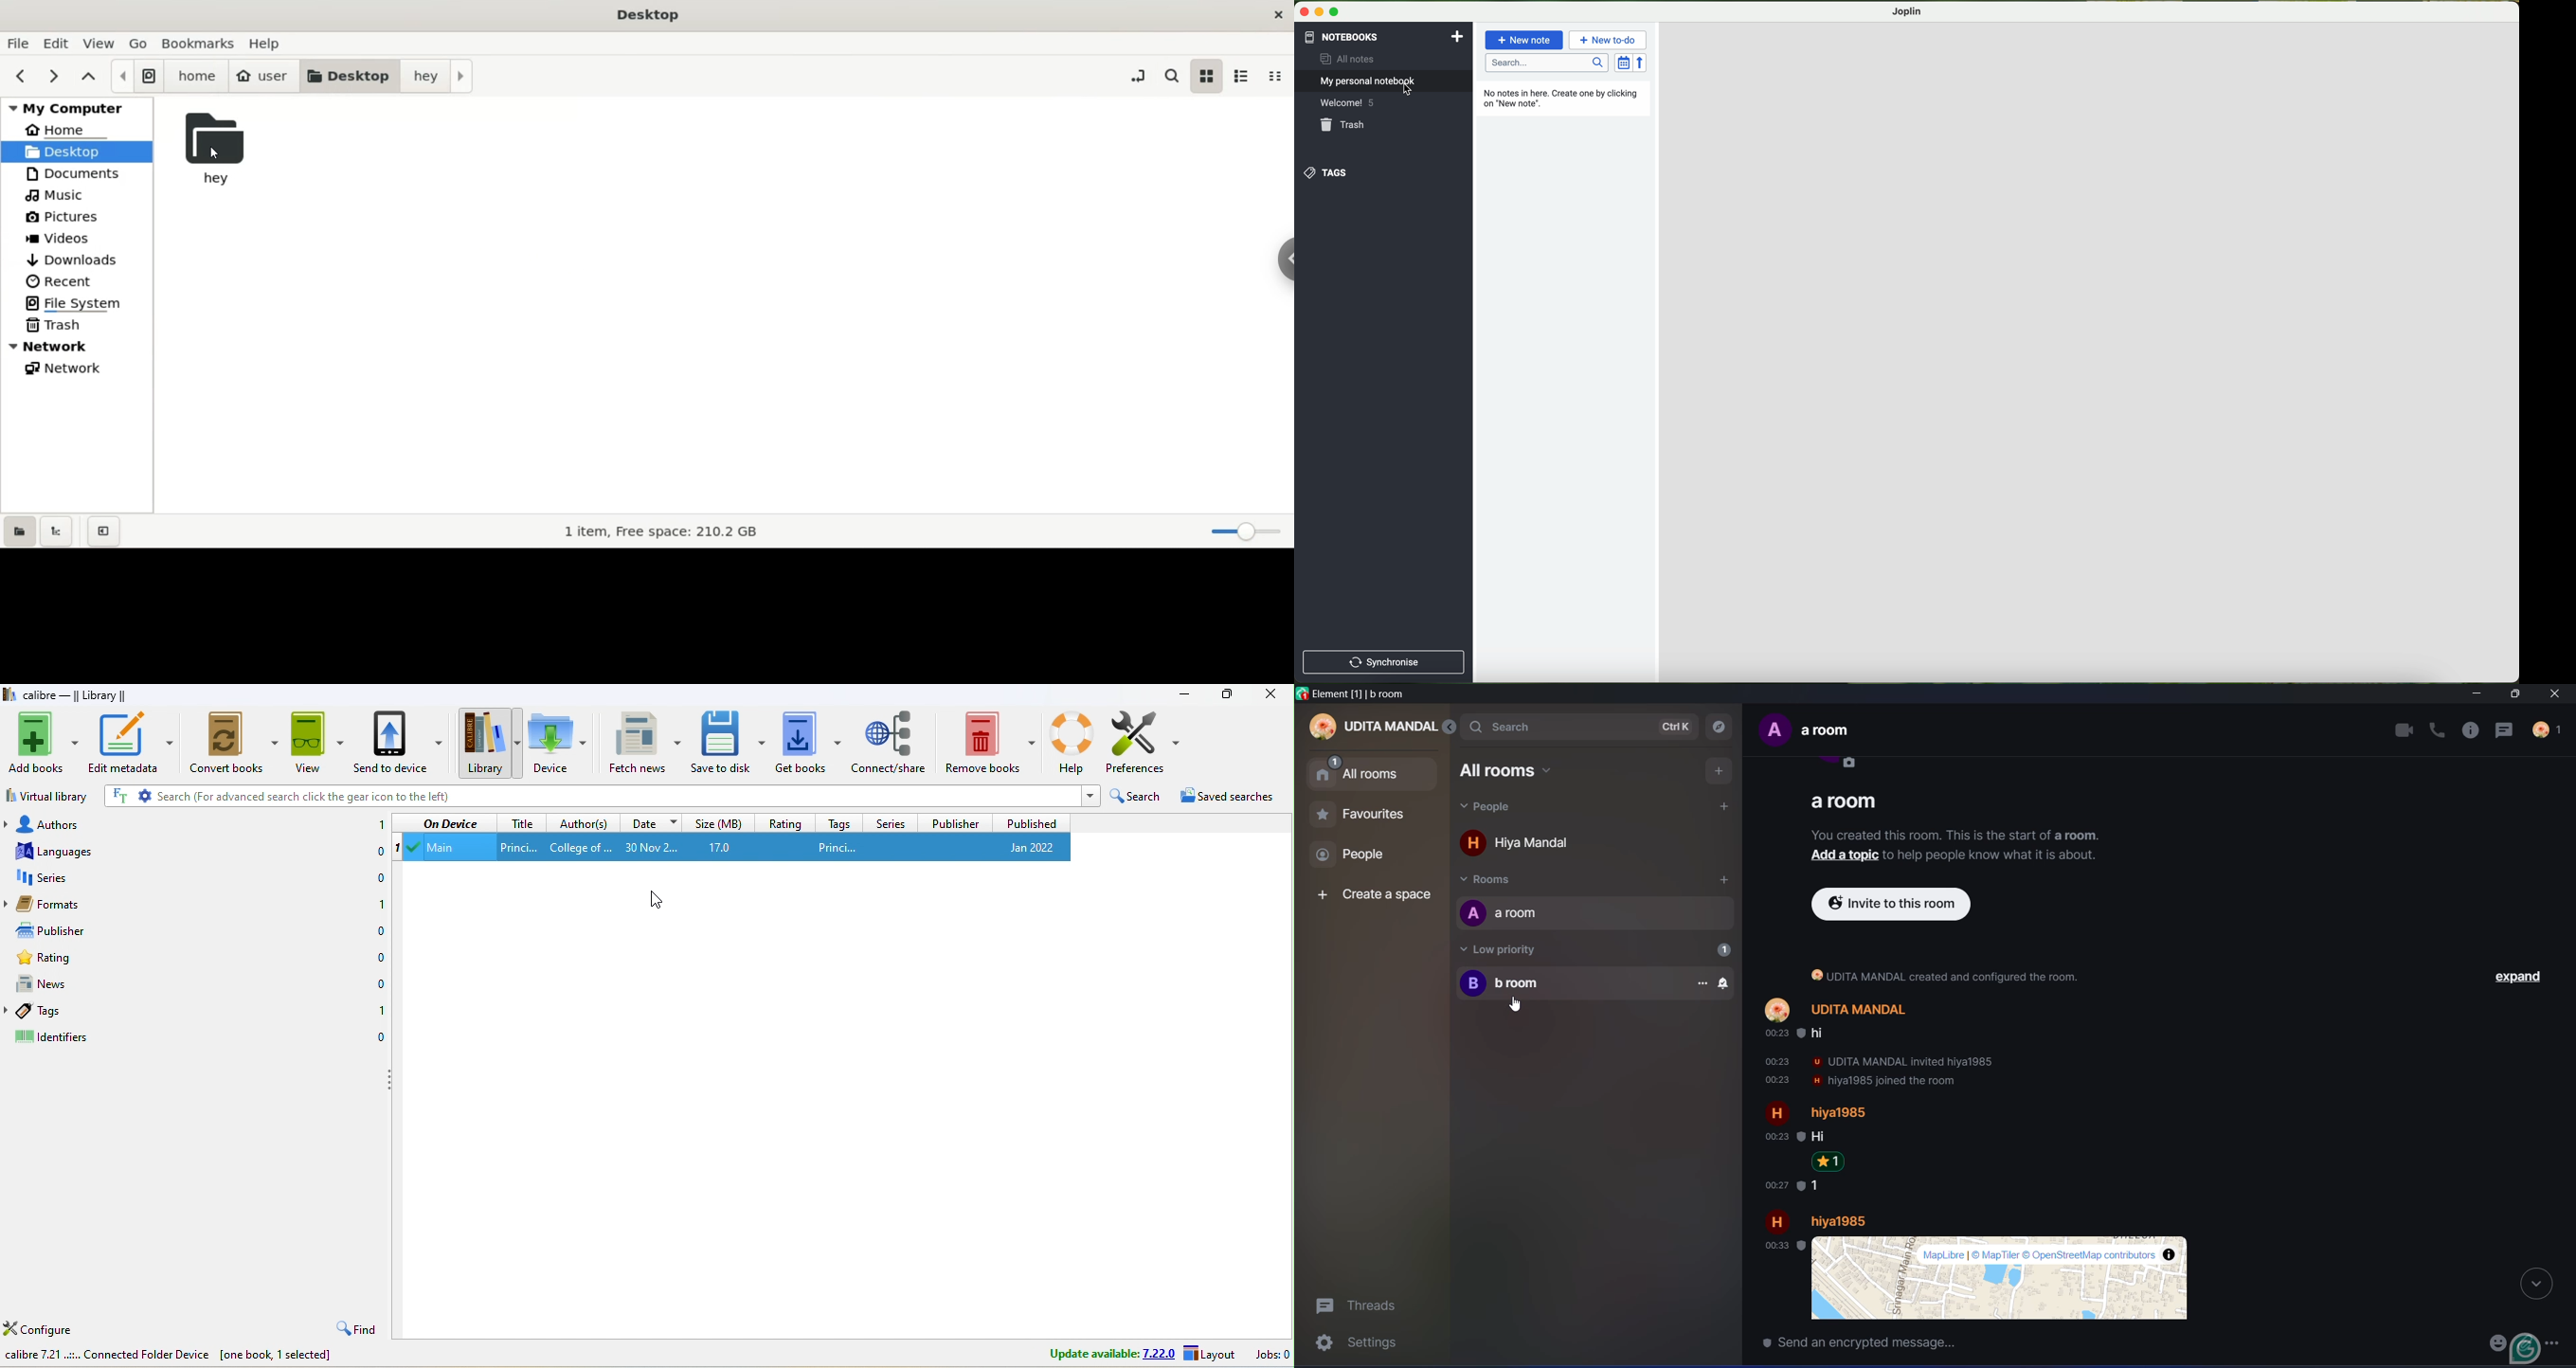 The image size is (2576, 1372). What do you see at coordinates (1364, 856) in the screenshot?
I see `@ People` at bounding box center [1364, 856].